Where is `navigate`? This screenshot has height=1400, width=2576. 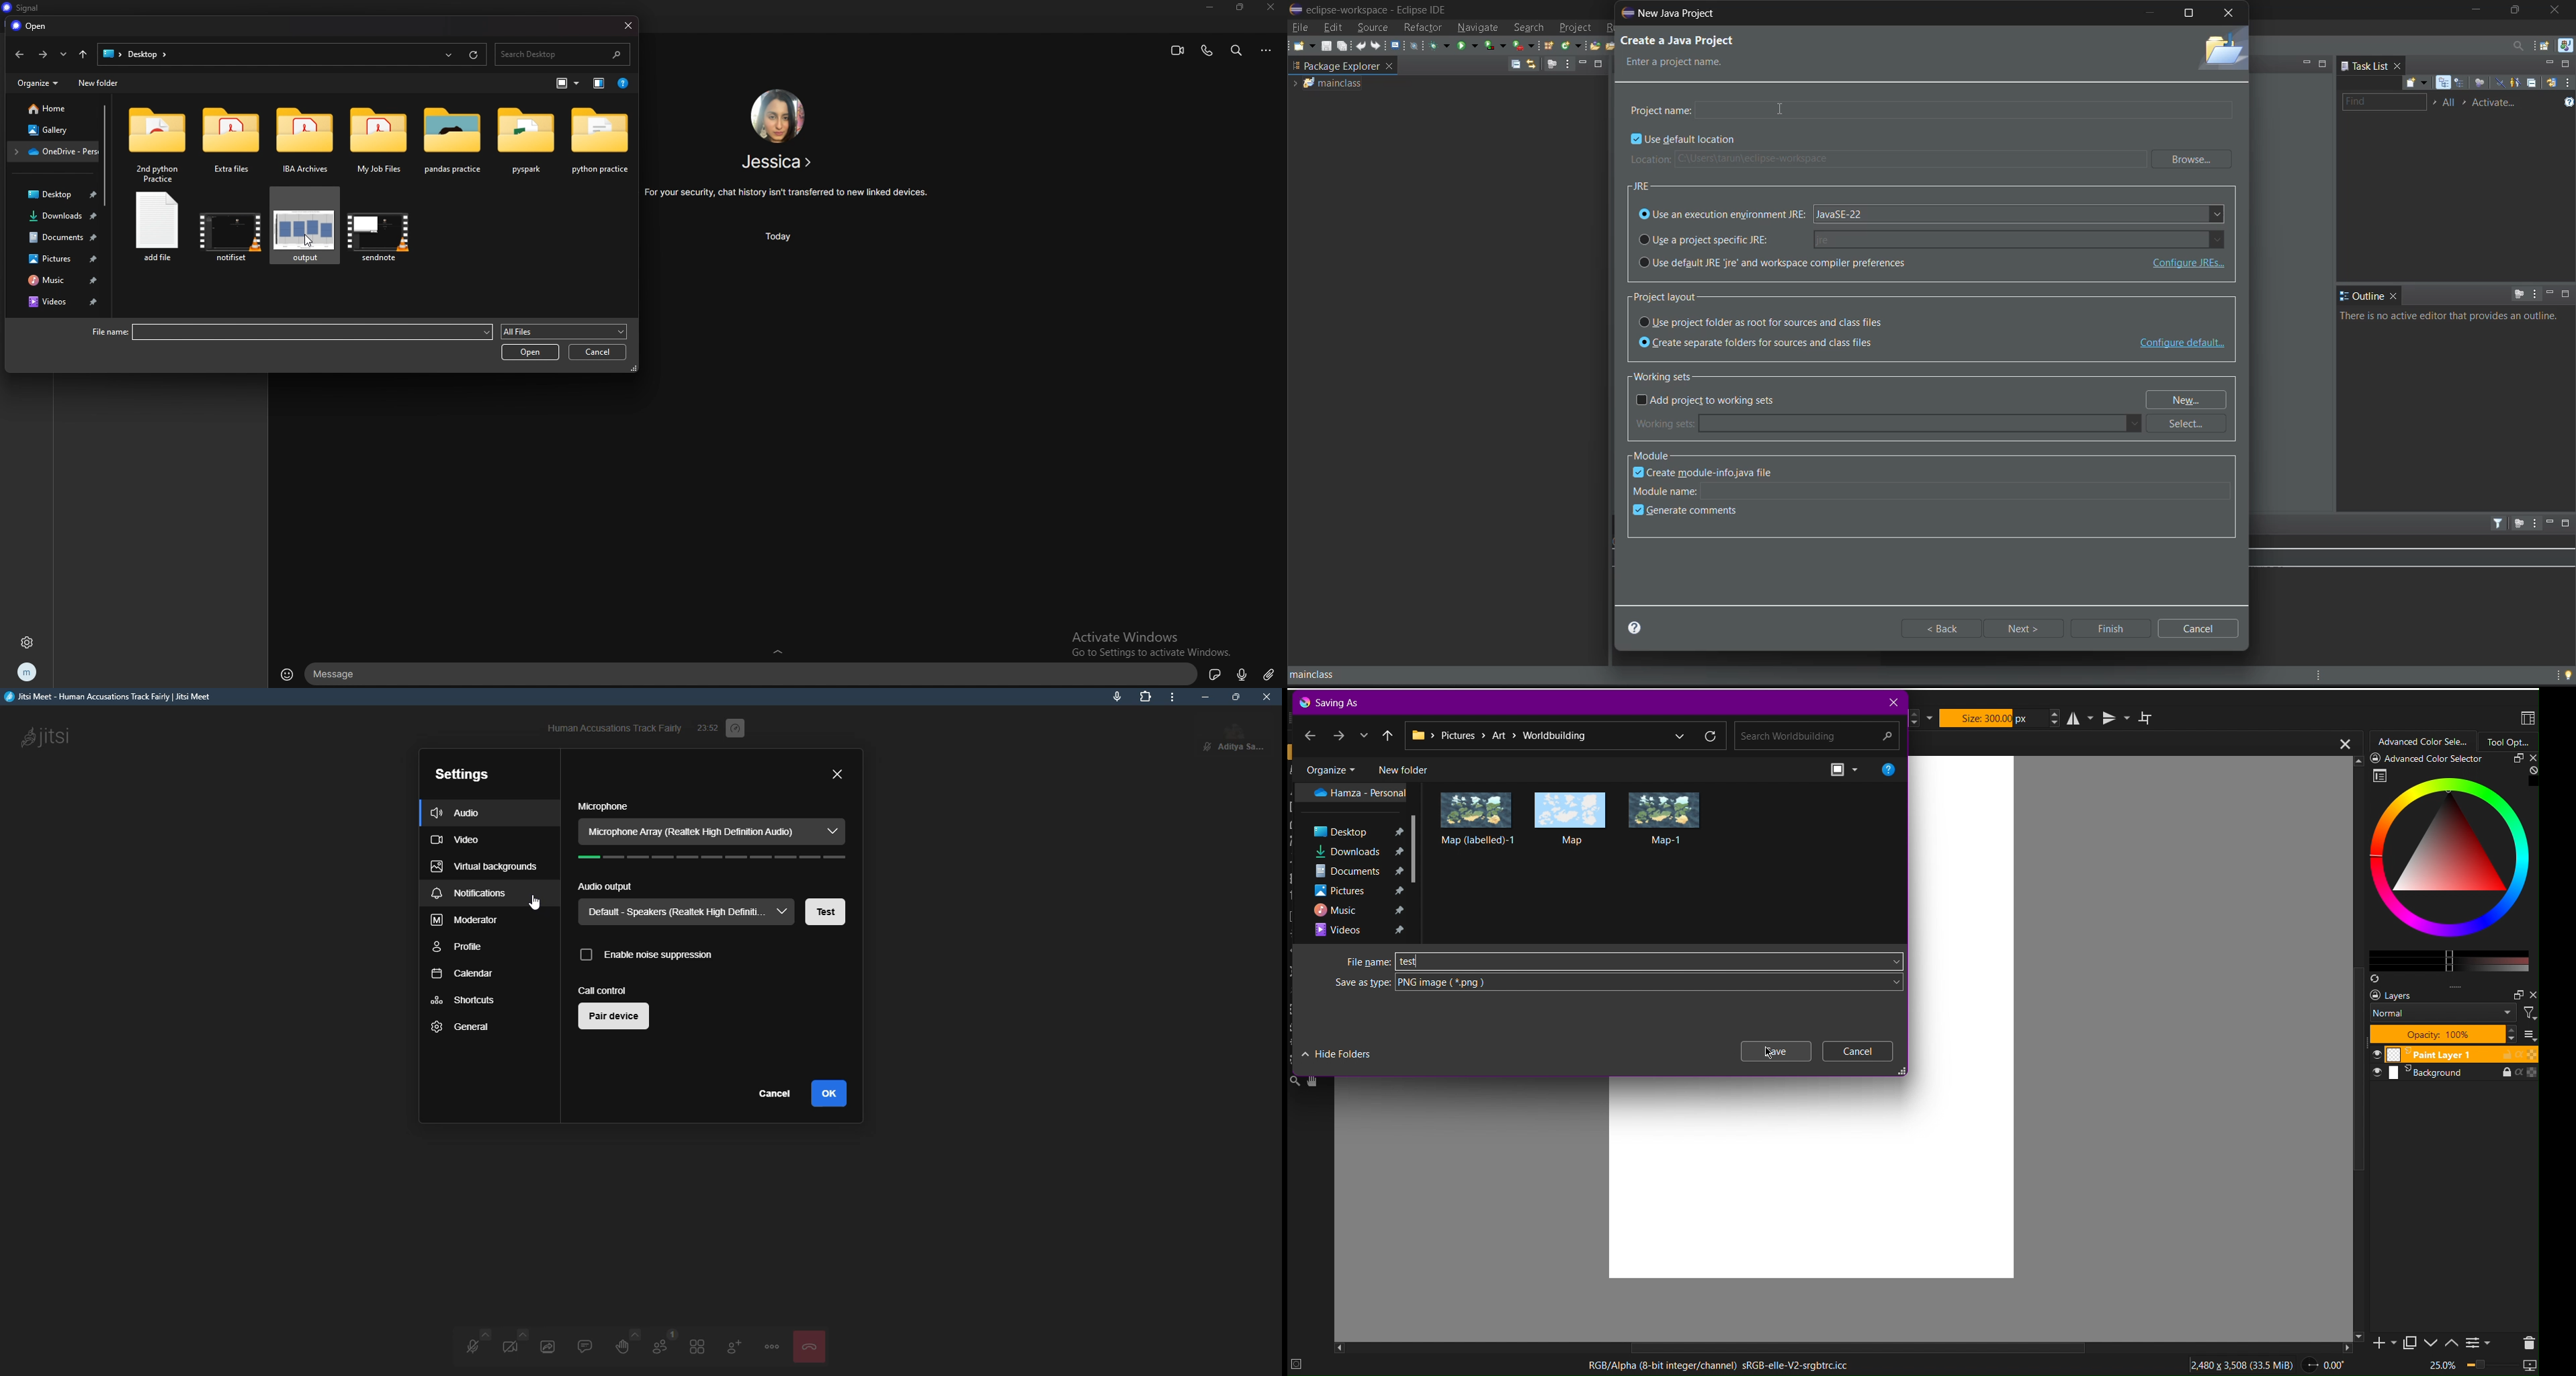
navigate is located at coordinates (1477, 28).